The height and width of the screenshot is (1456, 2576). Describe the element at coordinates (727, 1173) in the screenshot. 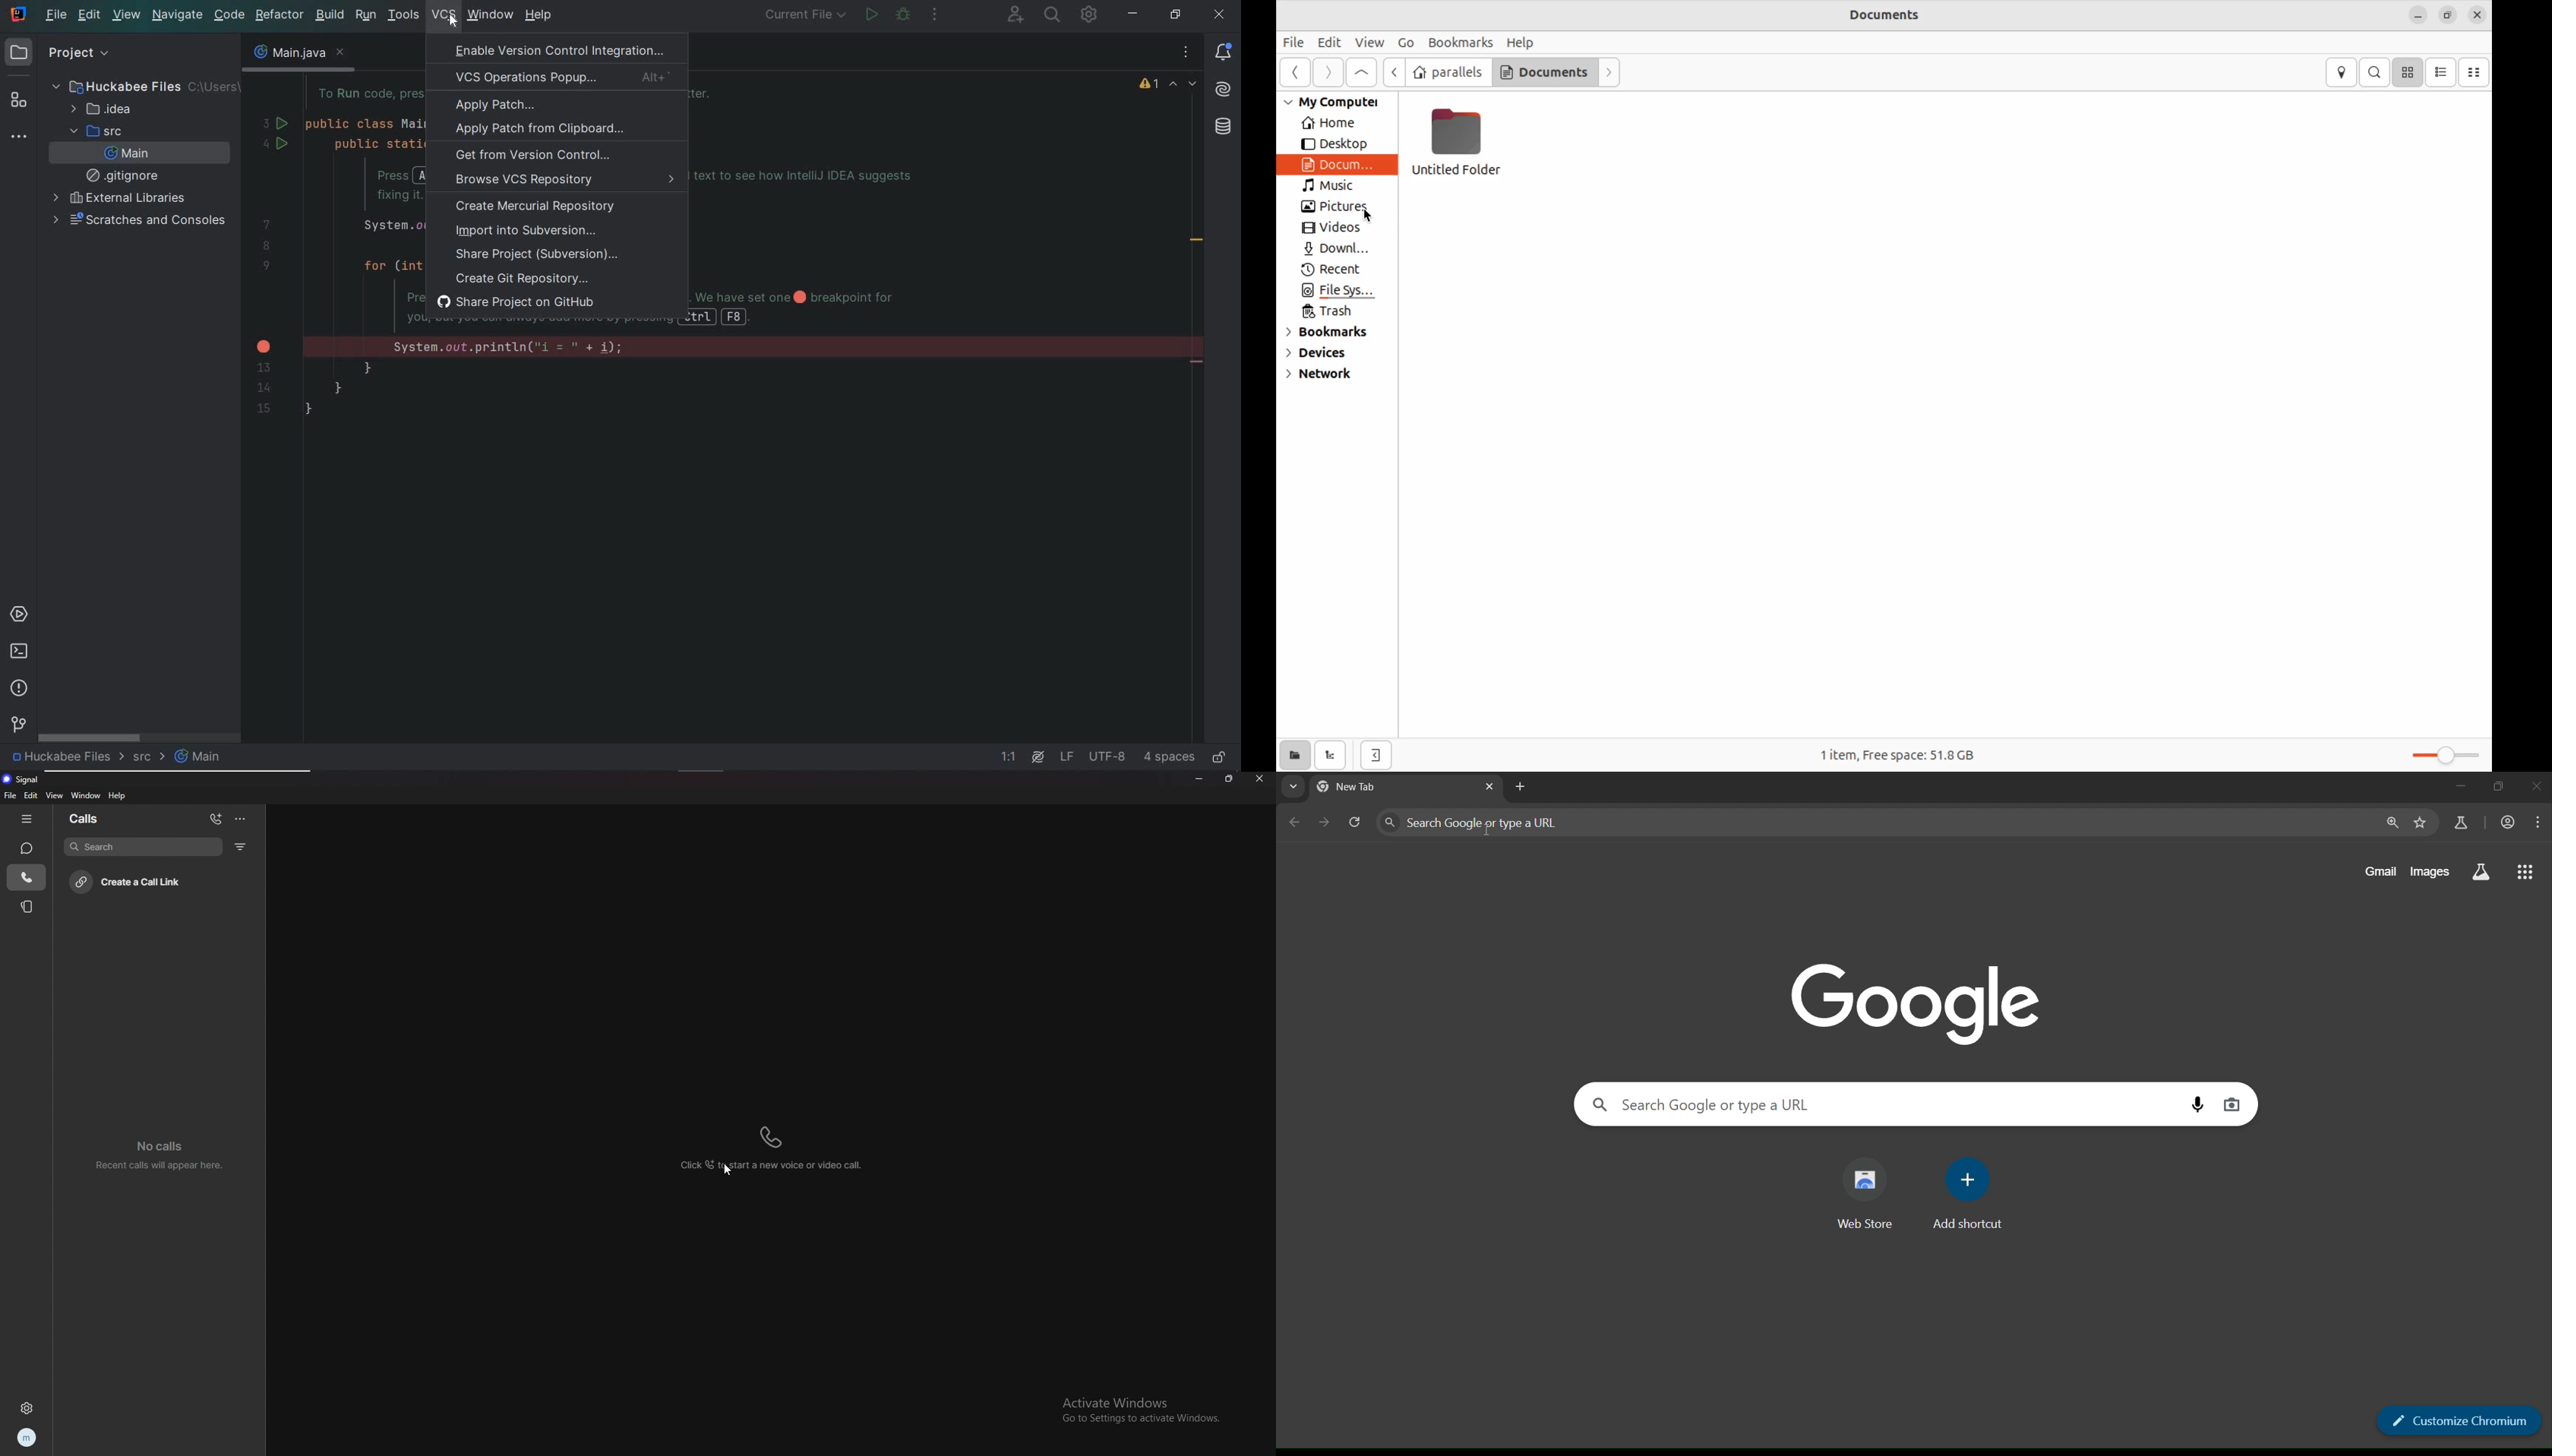

I see `cursor` at that location.